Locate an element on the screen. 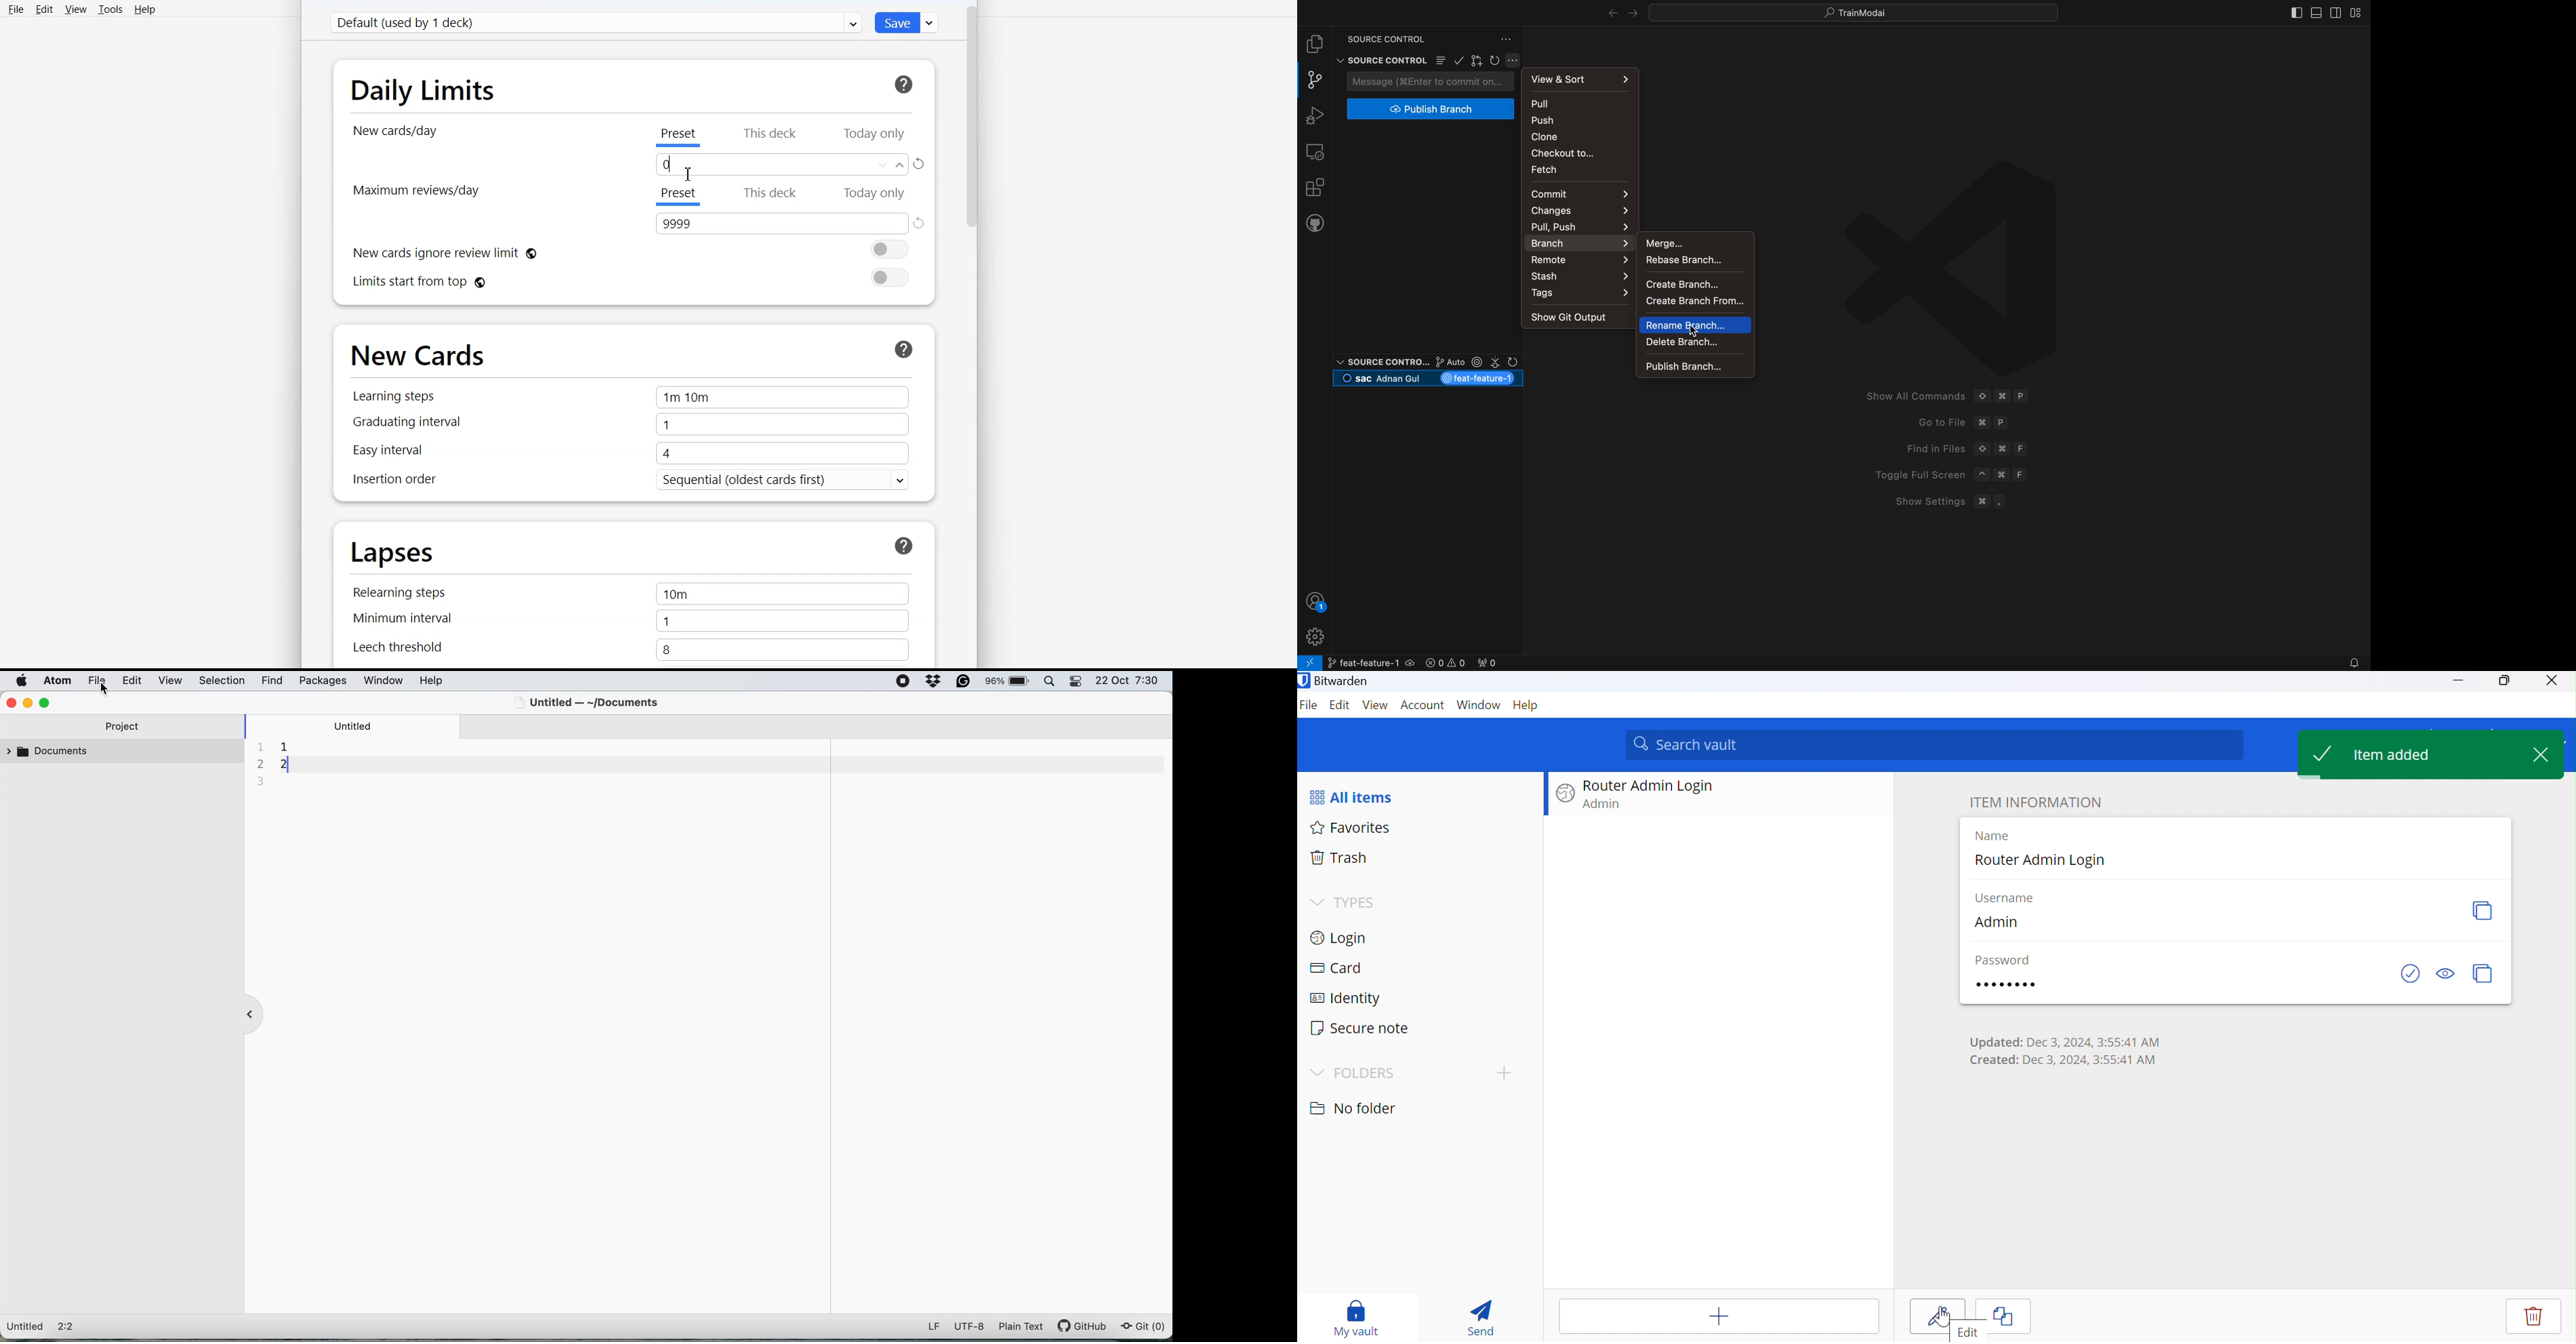 This screenshot has width=2576, height=1344. No folder is located at coordinates (1352, 1105).